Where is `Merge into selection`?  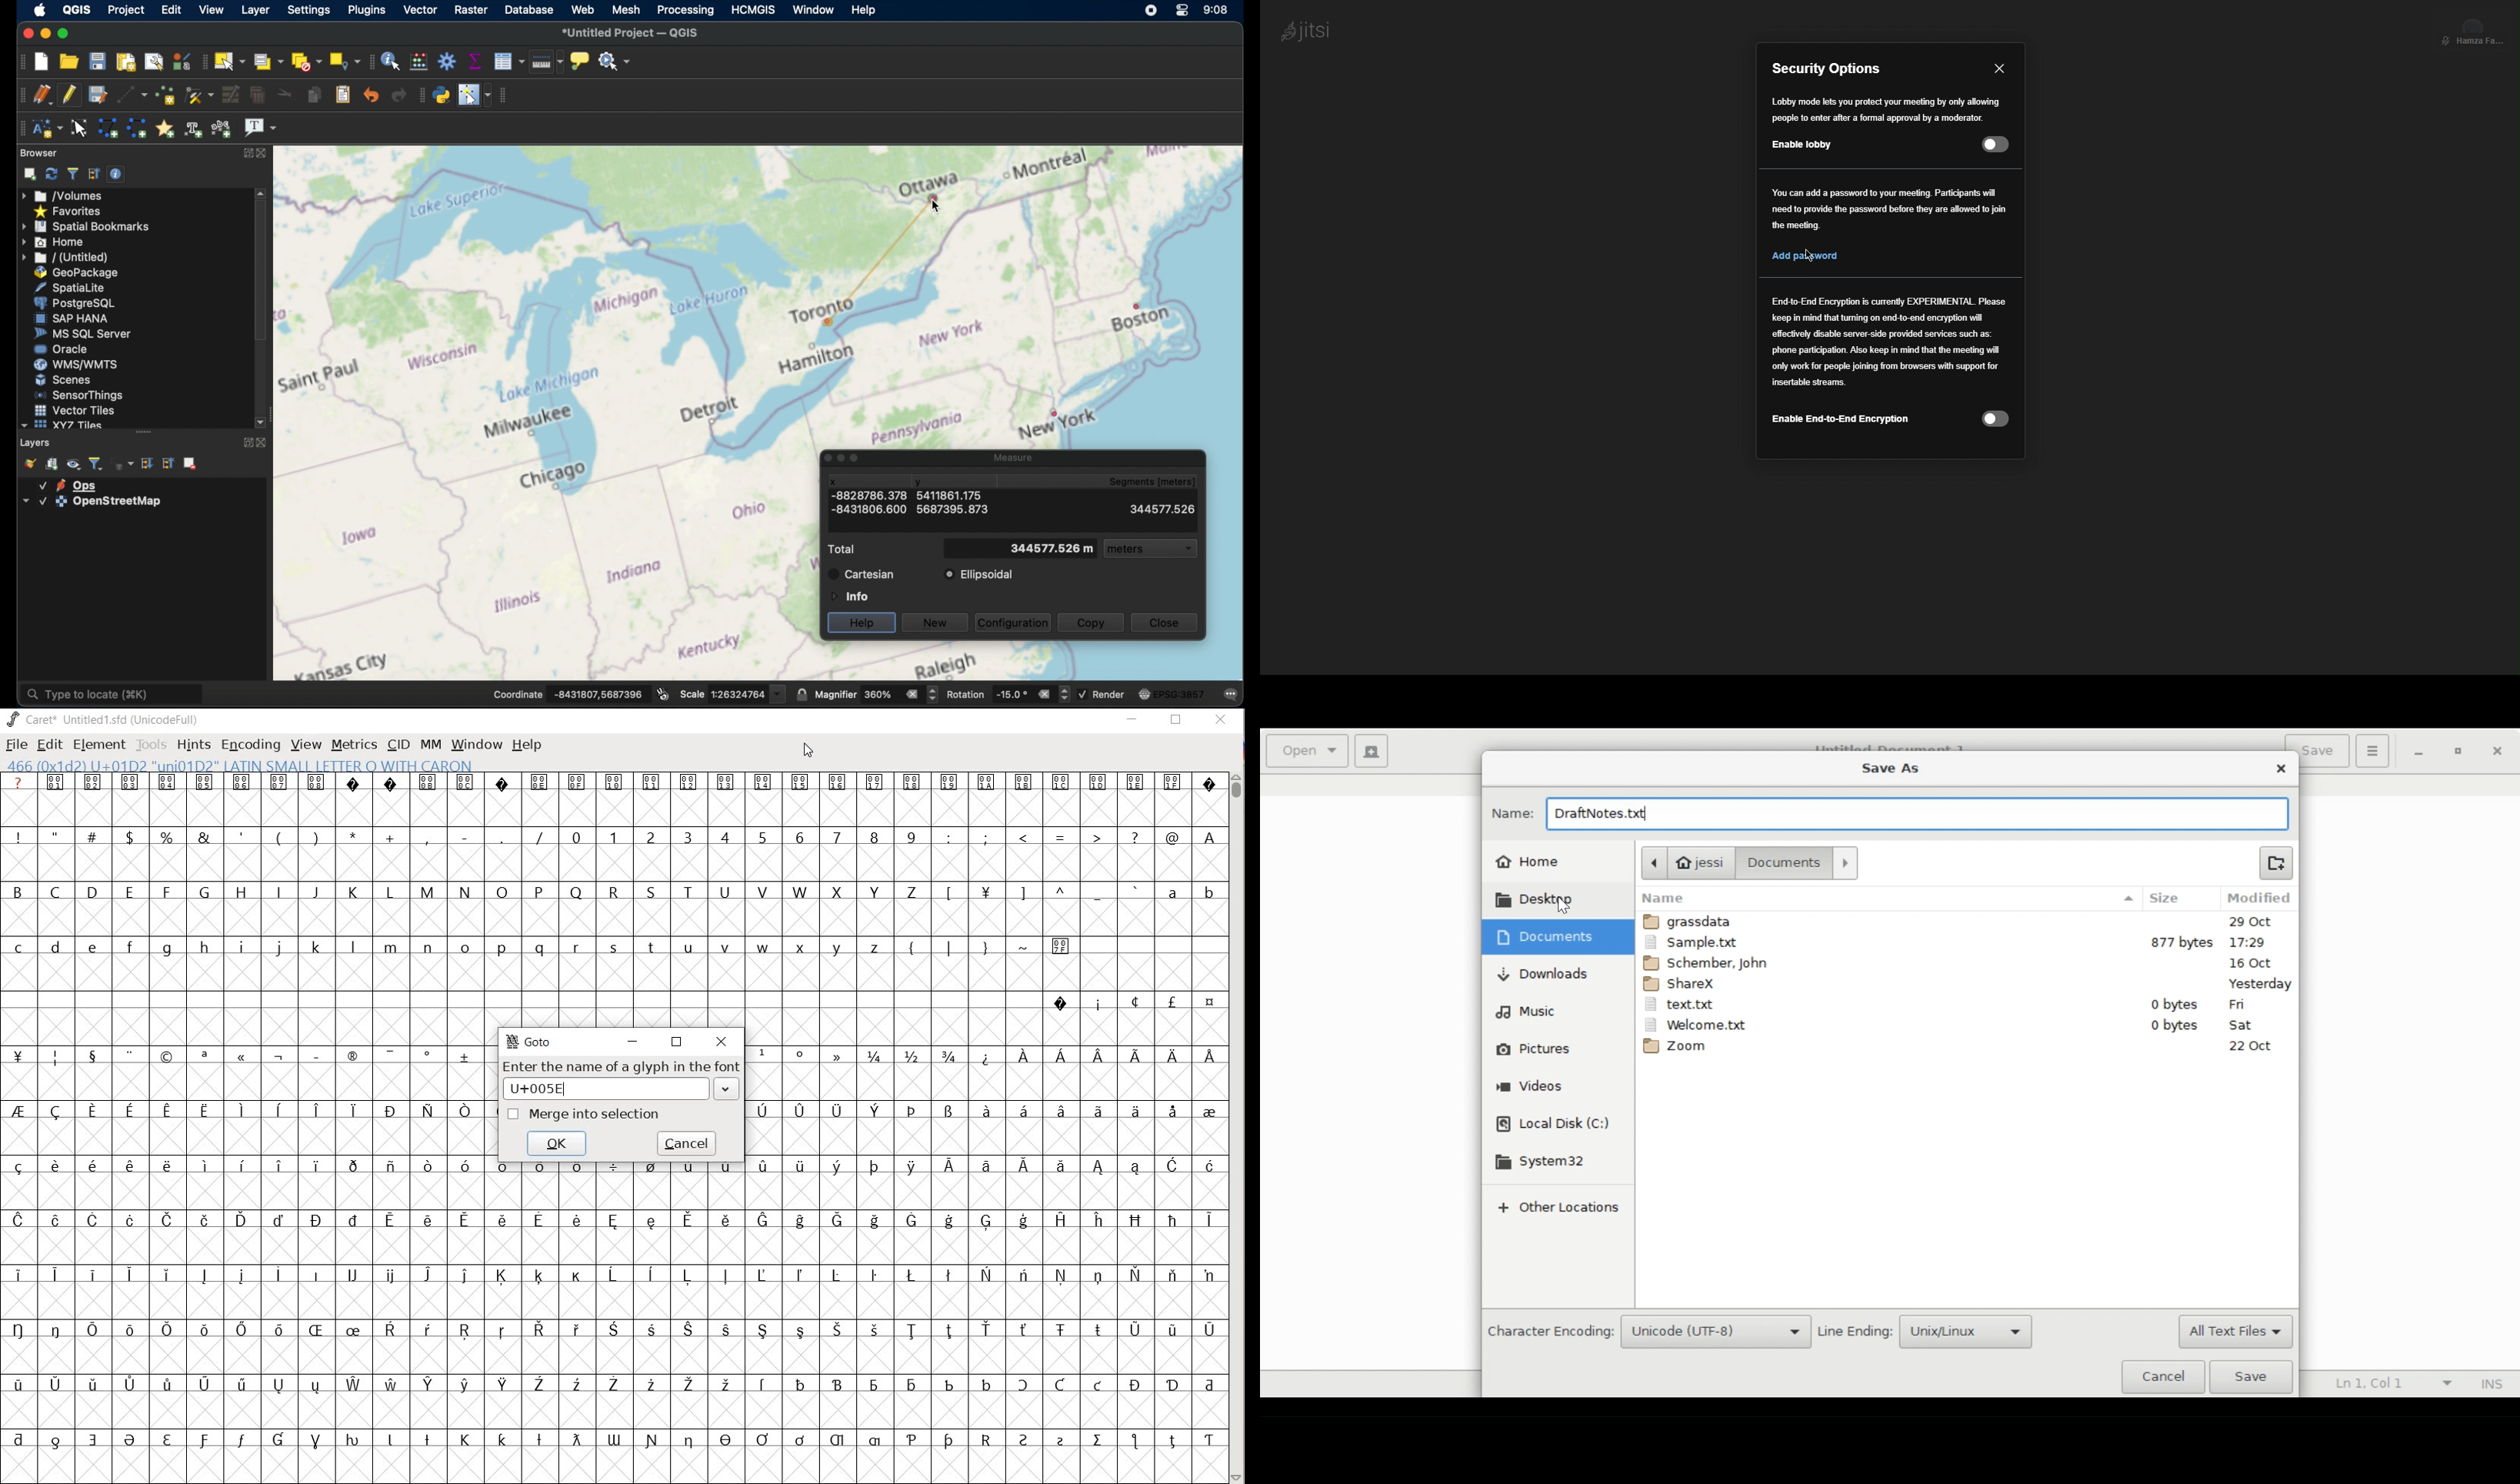
Merge into selection is located at coordinates (585, 1114).